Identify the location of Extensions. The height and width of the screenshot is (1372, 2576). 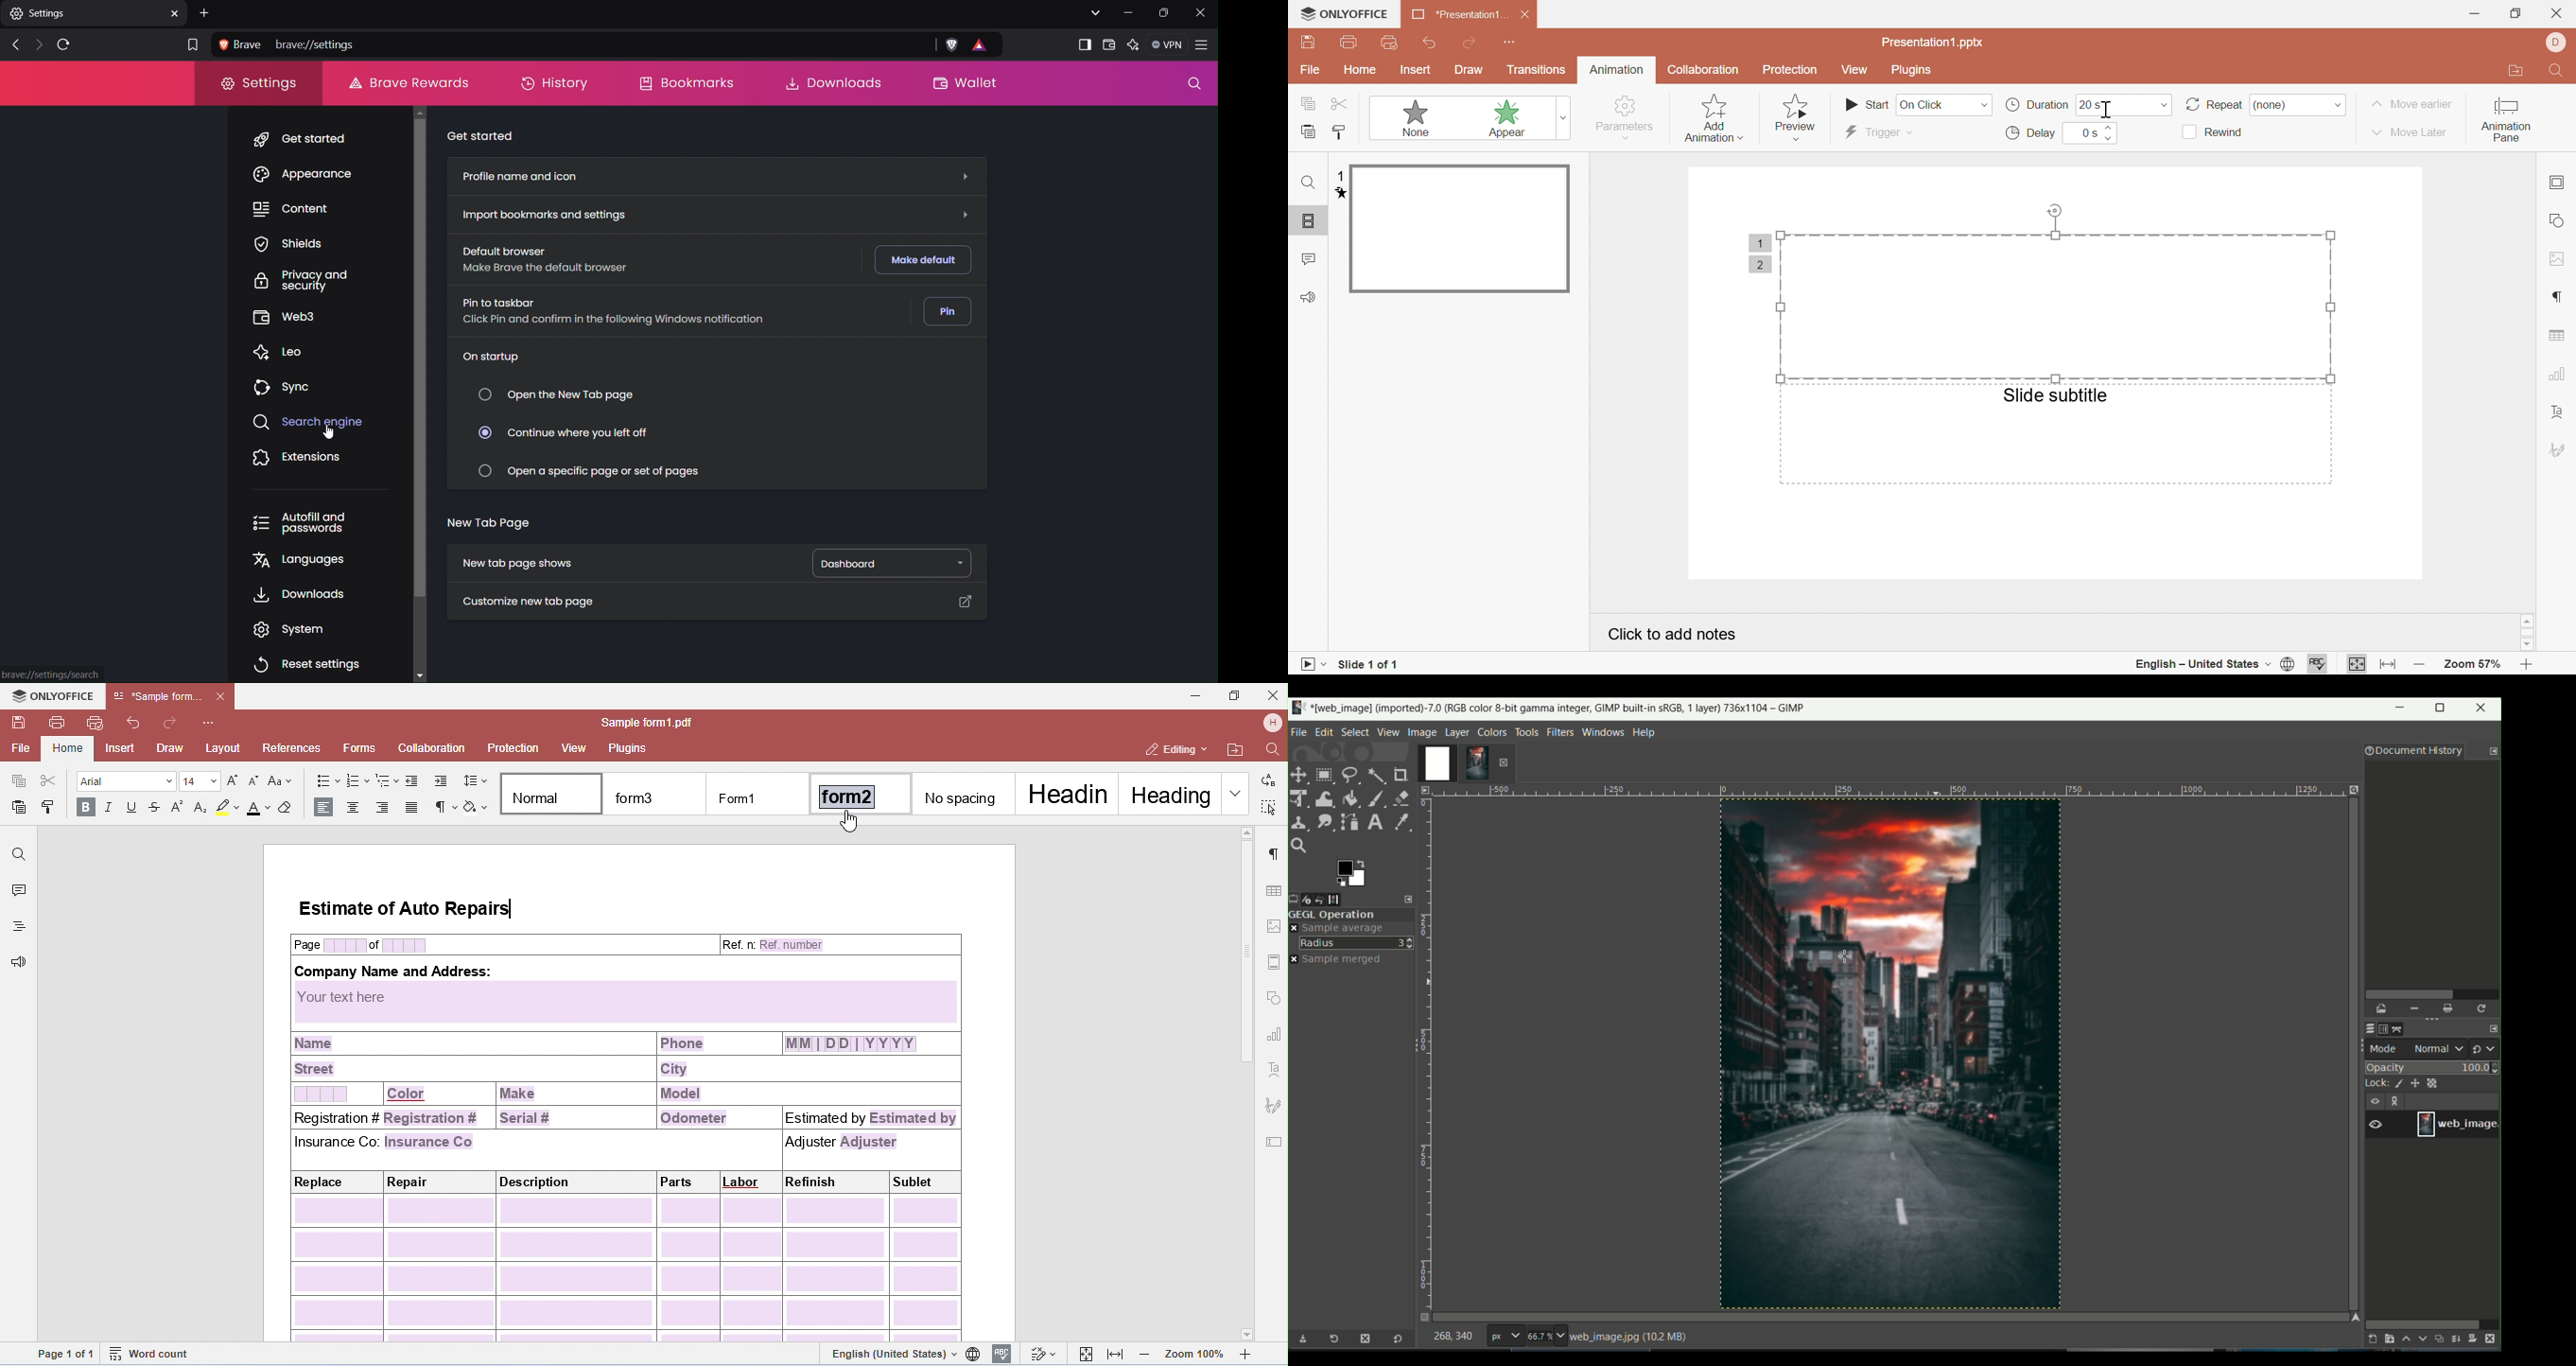
(298, 459).